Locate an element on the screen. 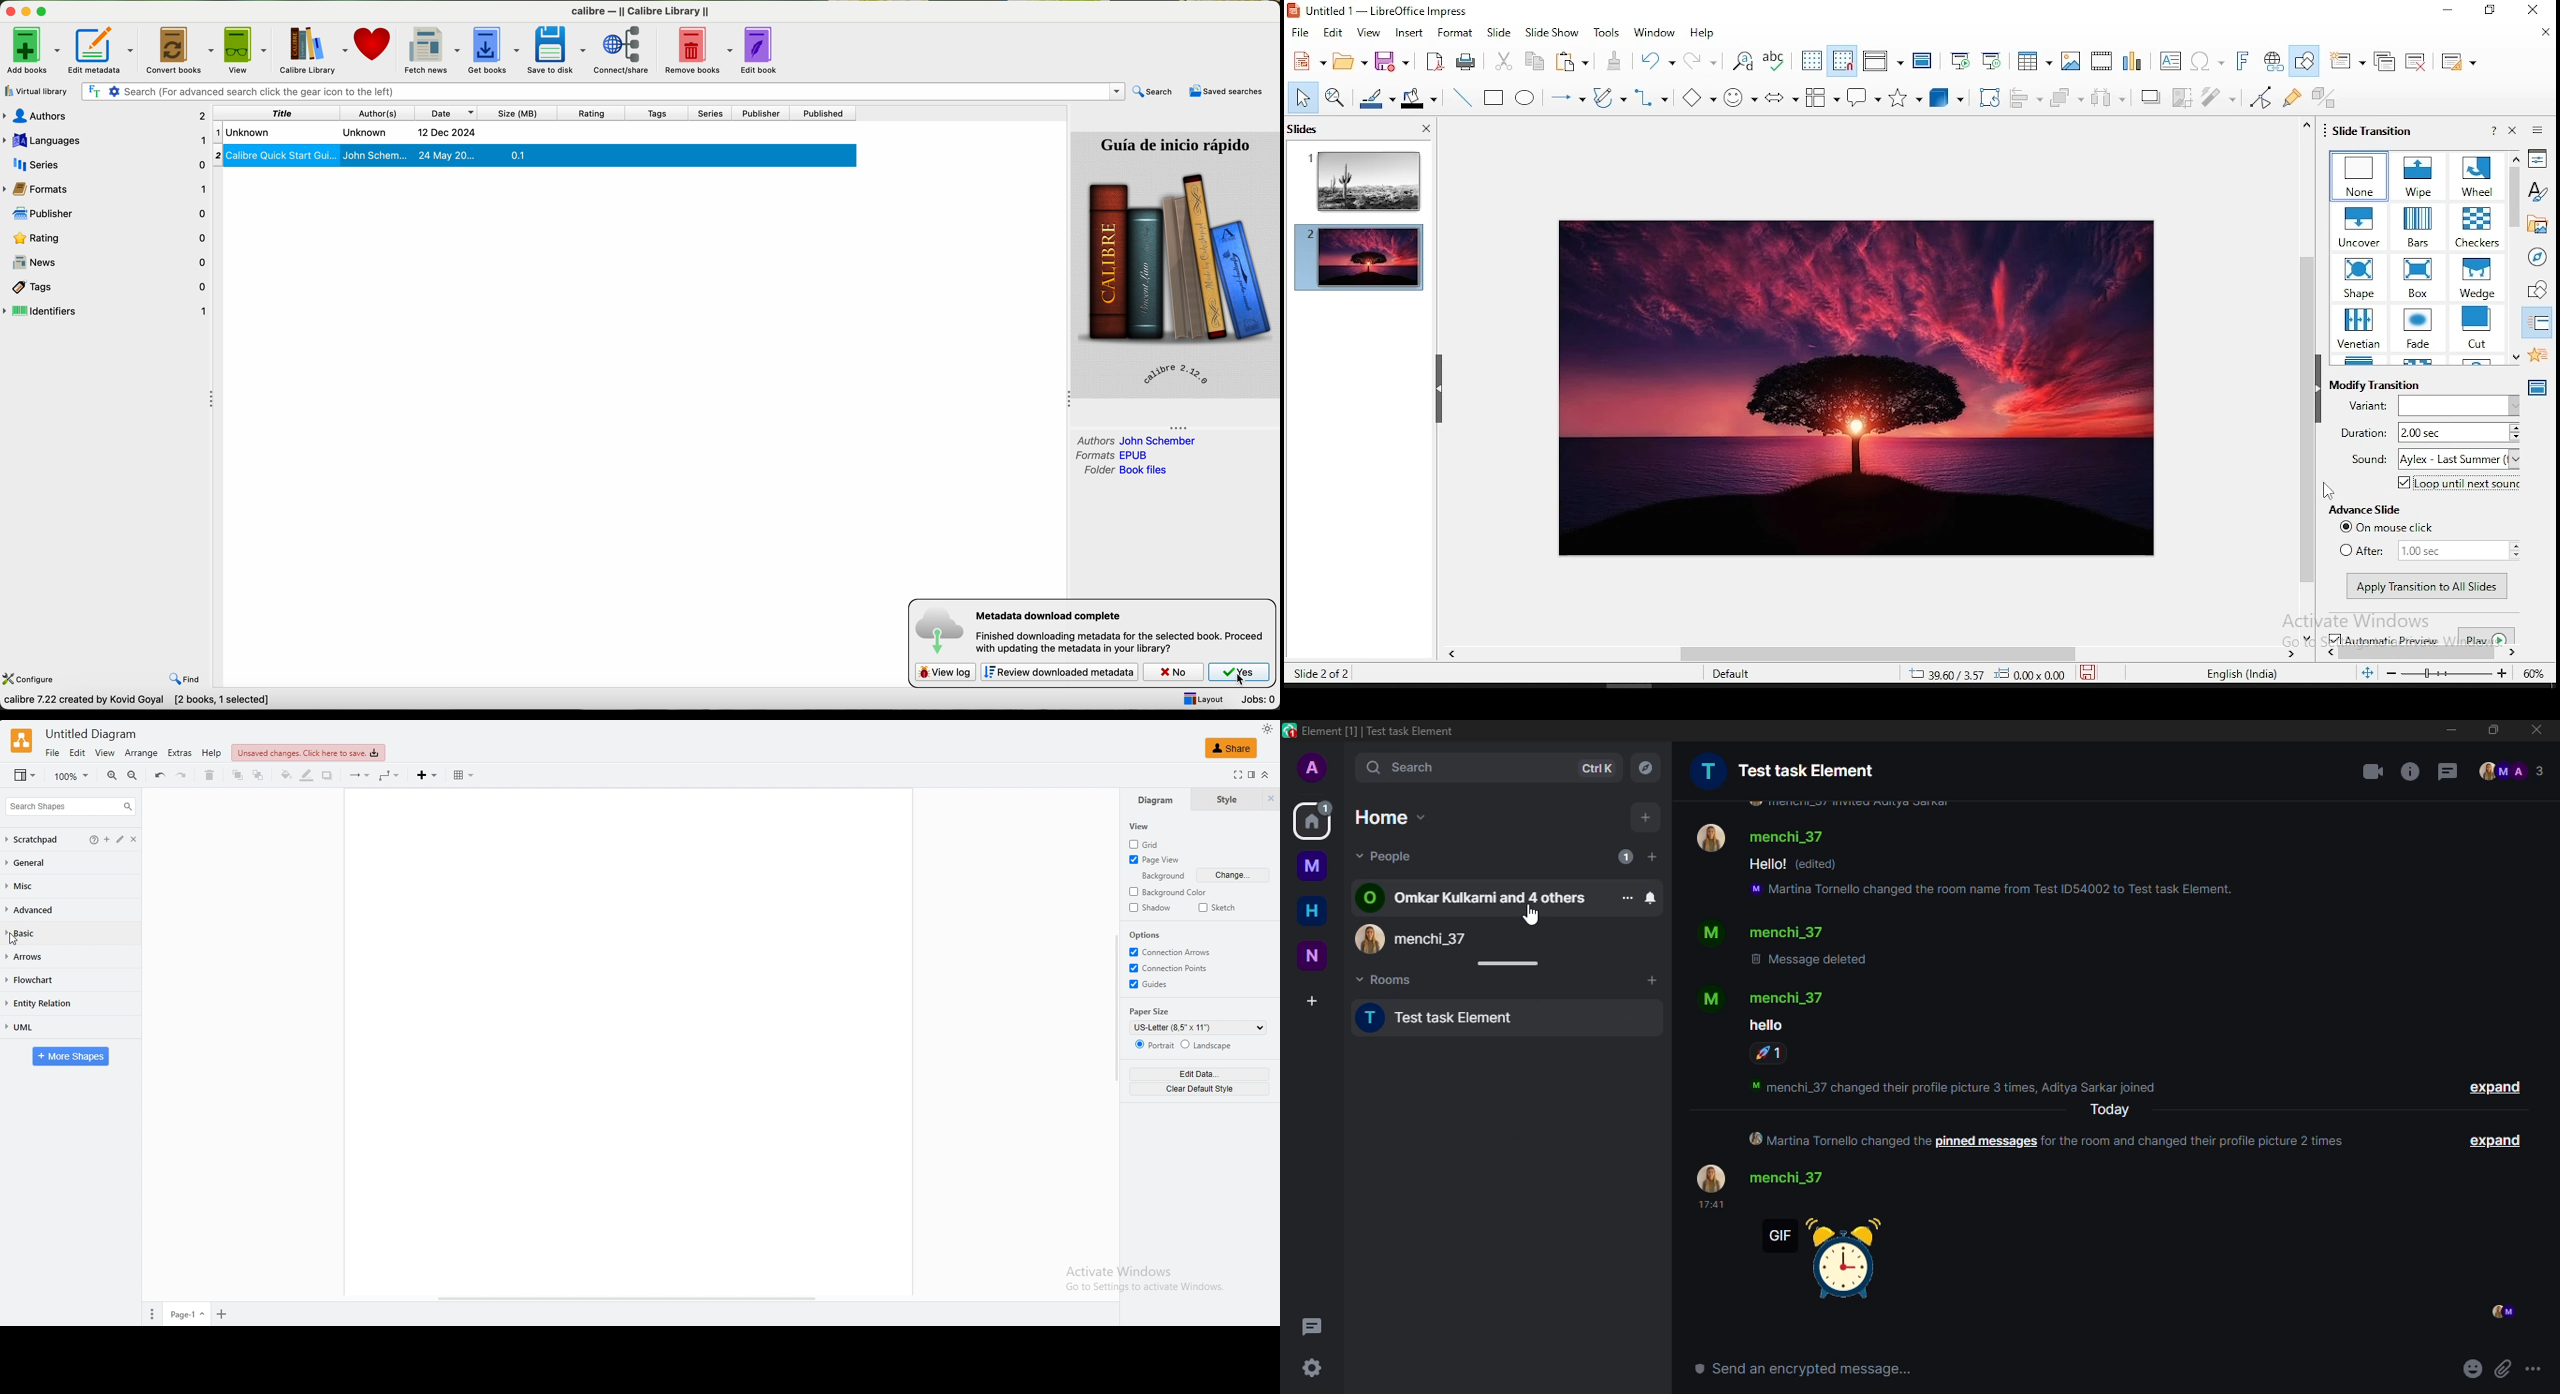 This screenshot has height=1400, width=2576. connect/share is located at coordinates (621, 51).